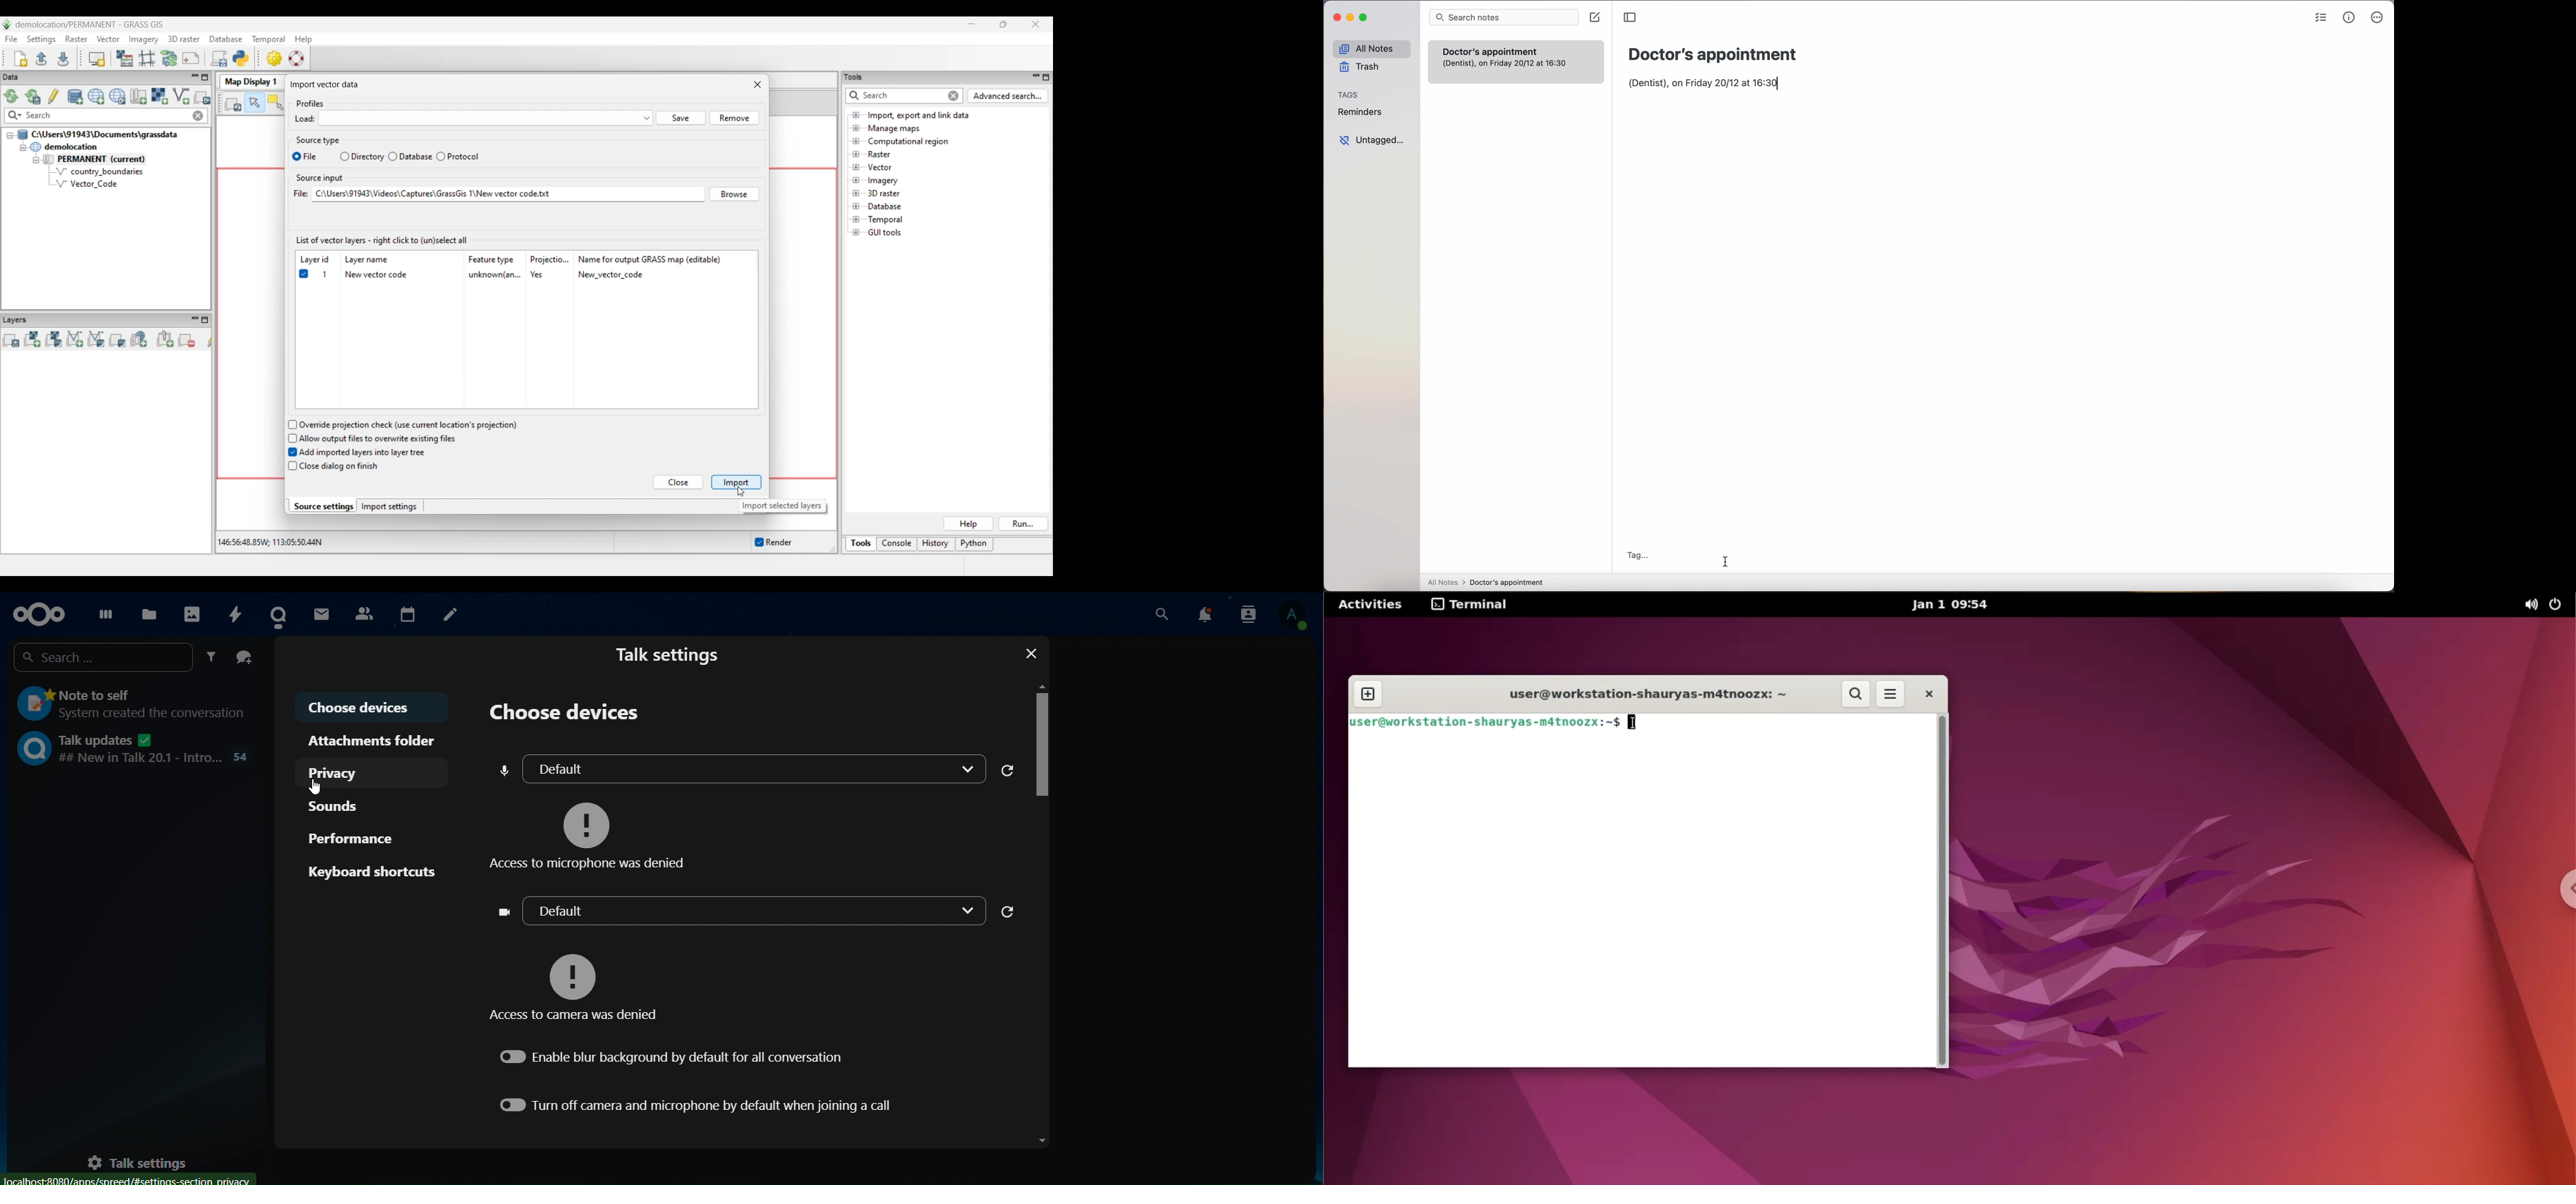  Describe the element at coordinates (314, 788) in the screenshot. I see `Cursor` at that location.